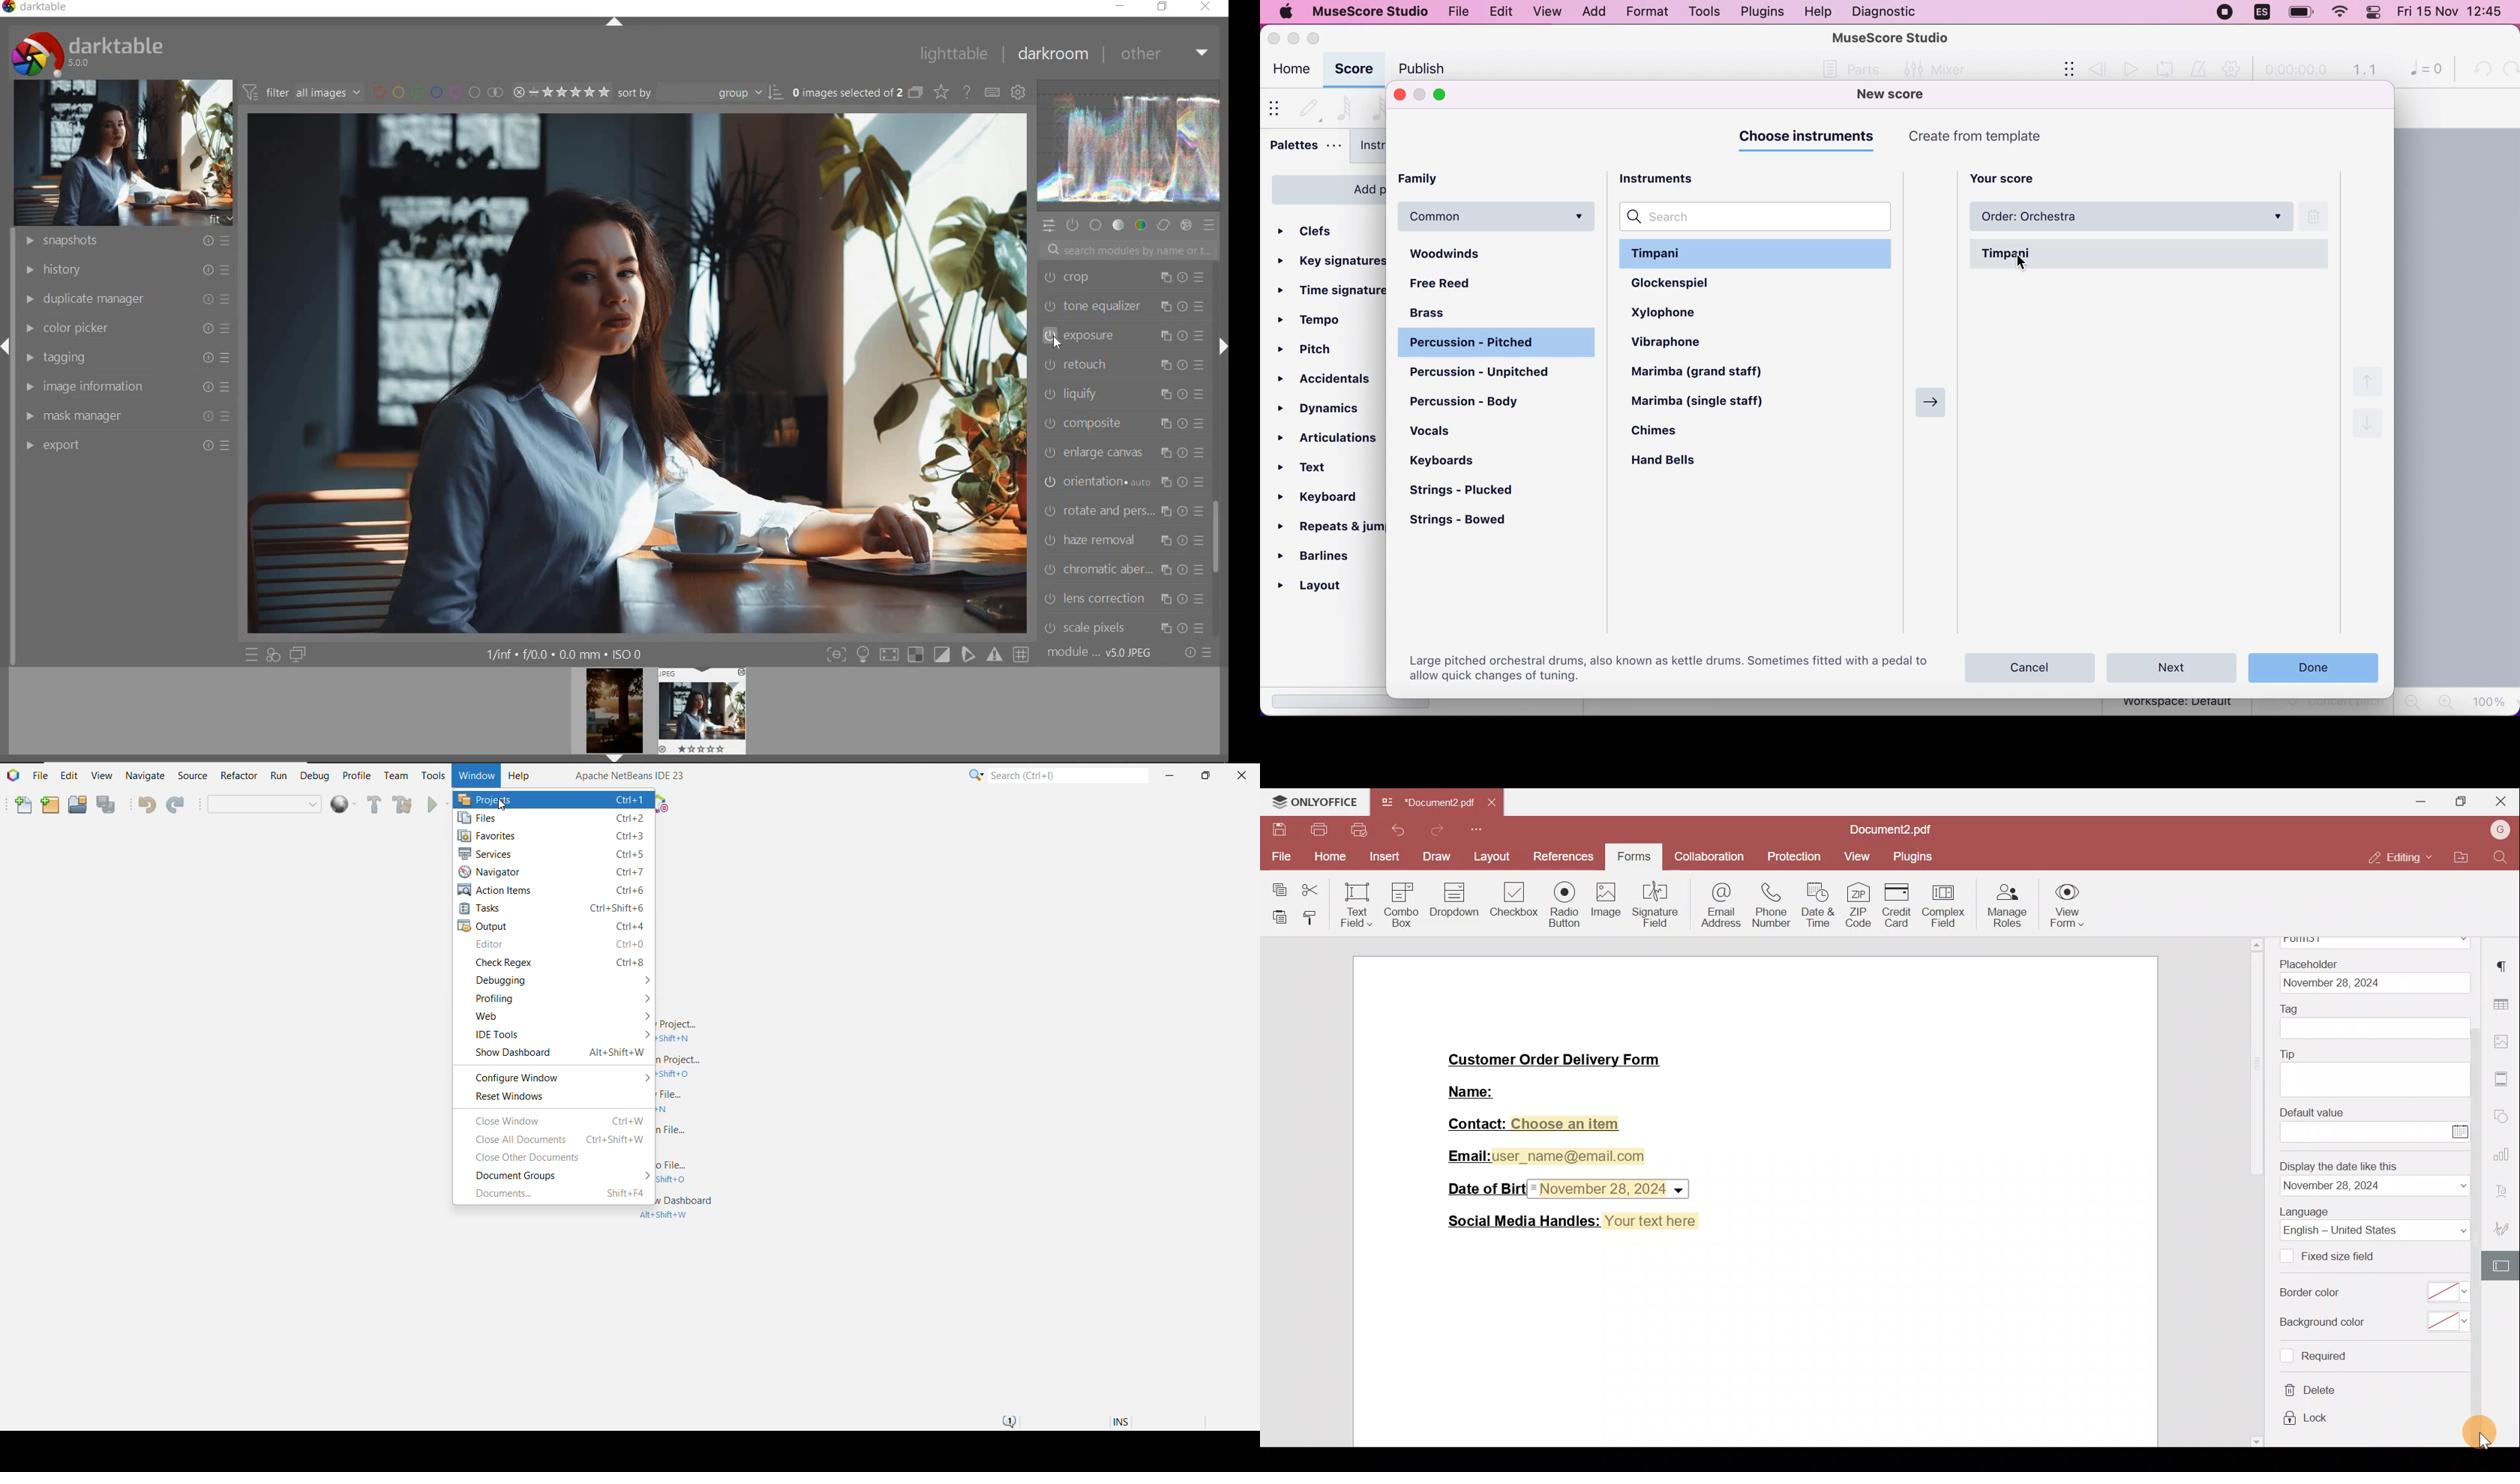  I want to click on Home, so click(1326, 858).